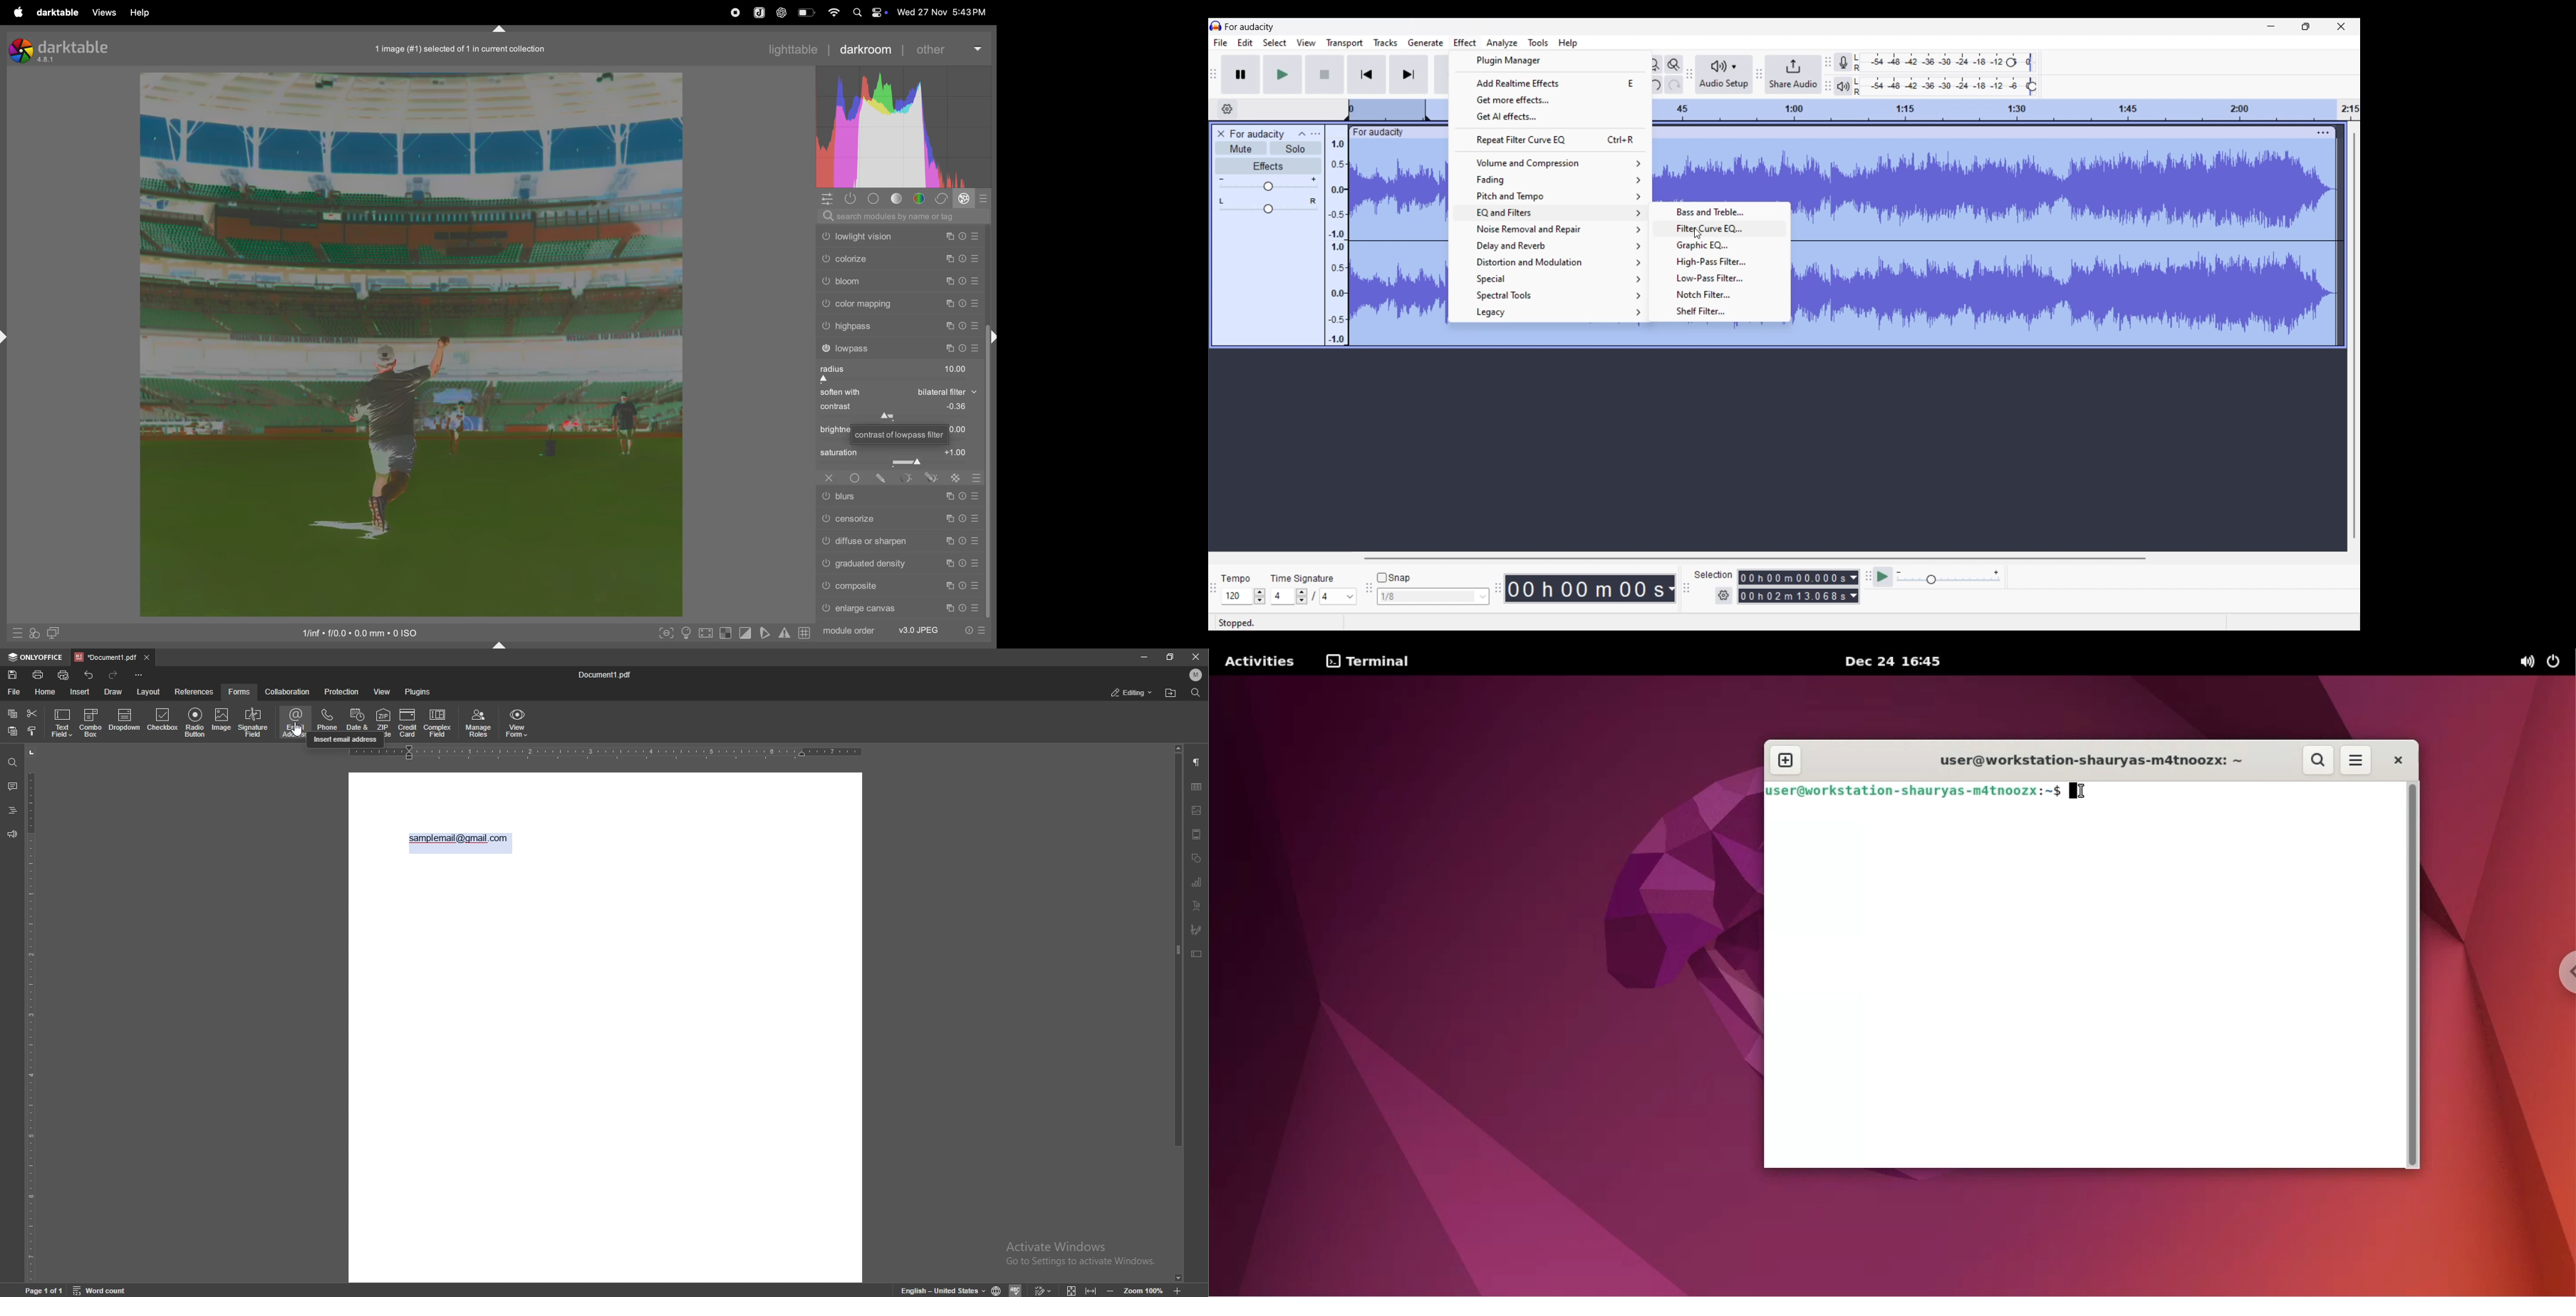 This screenshot has height=1316, width=2576. What do you see at coordinates (1884, 577) in the screenshot?
I see `Play-at-speed/Play-at-speed once` at bounding box center [1884, 577].